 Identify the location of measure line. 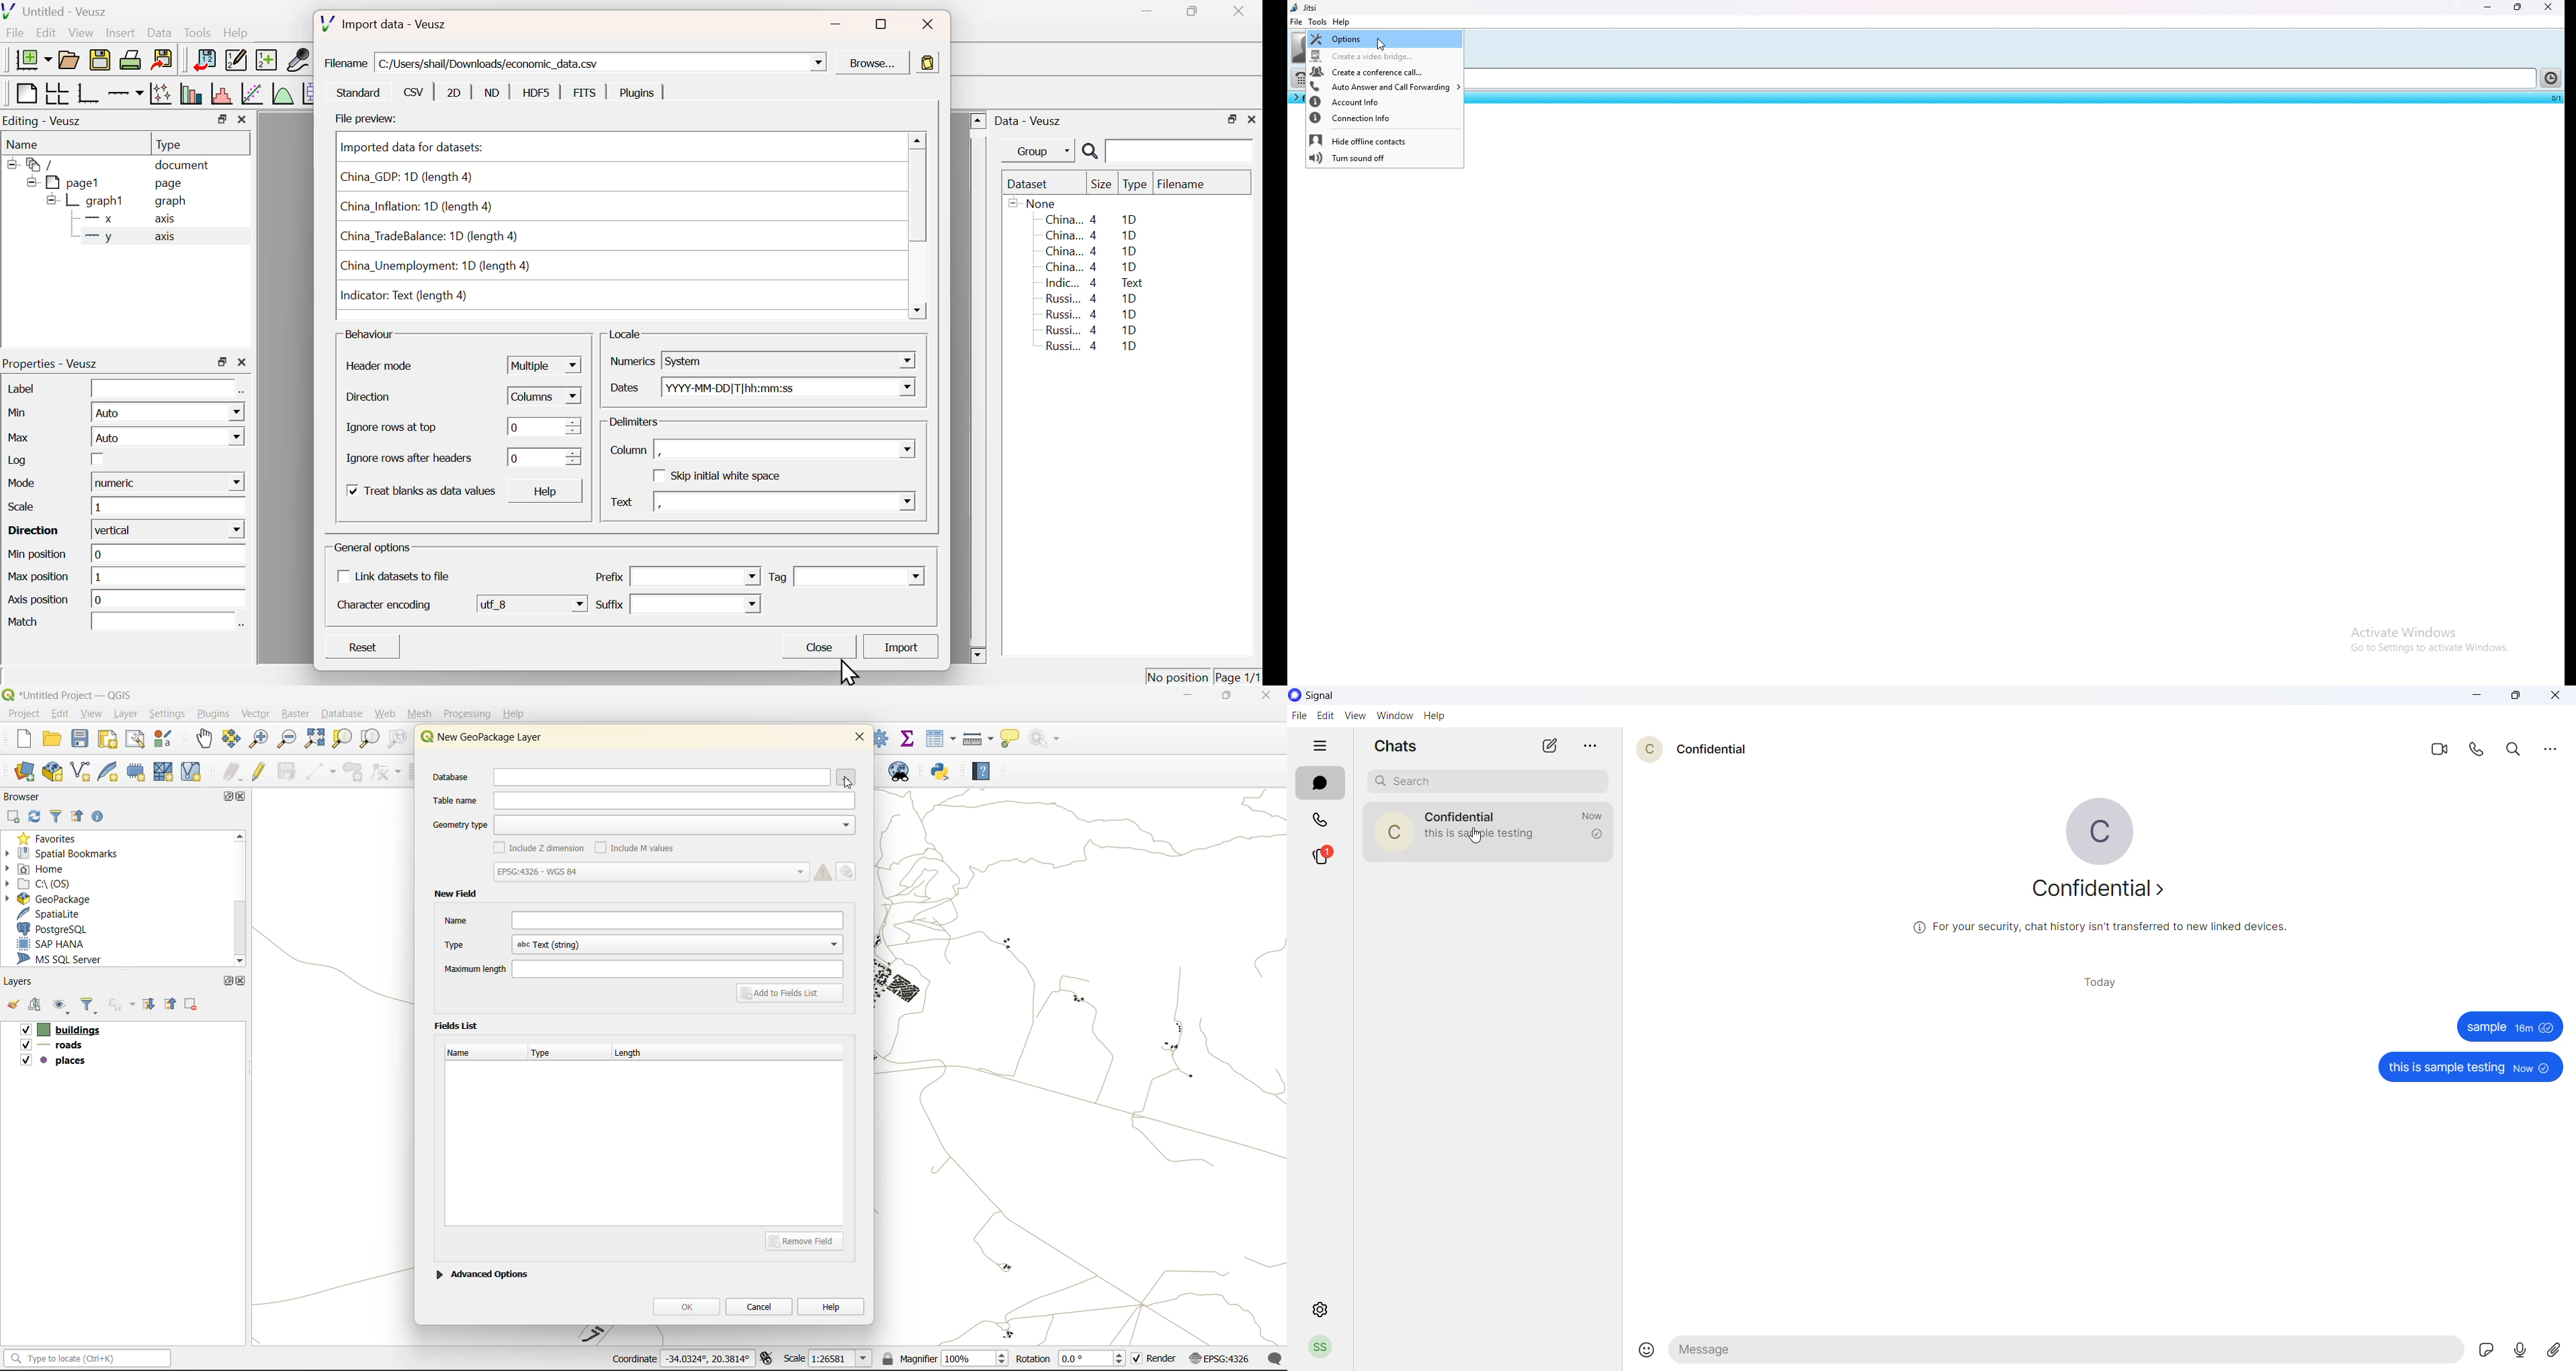
(980, 738).